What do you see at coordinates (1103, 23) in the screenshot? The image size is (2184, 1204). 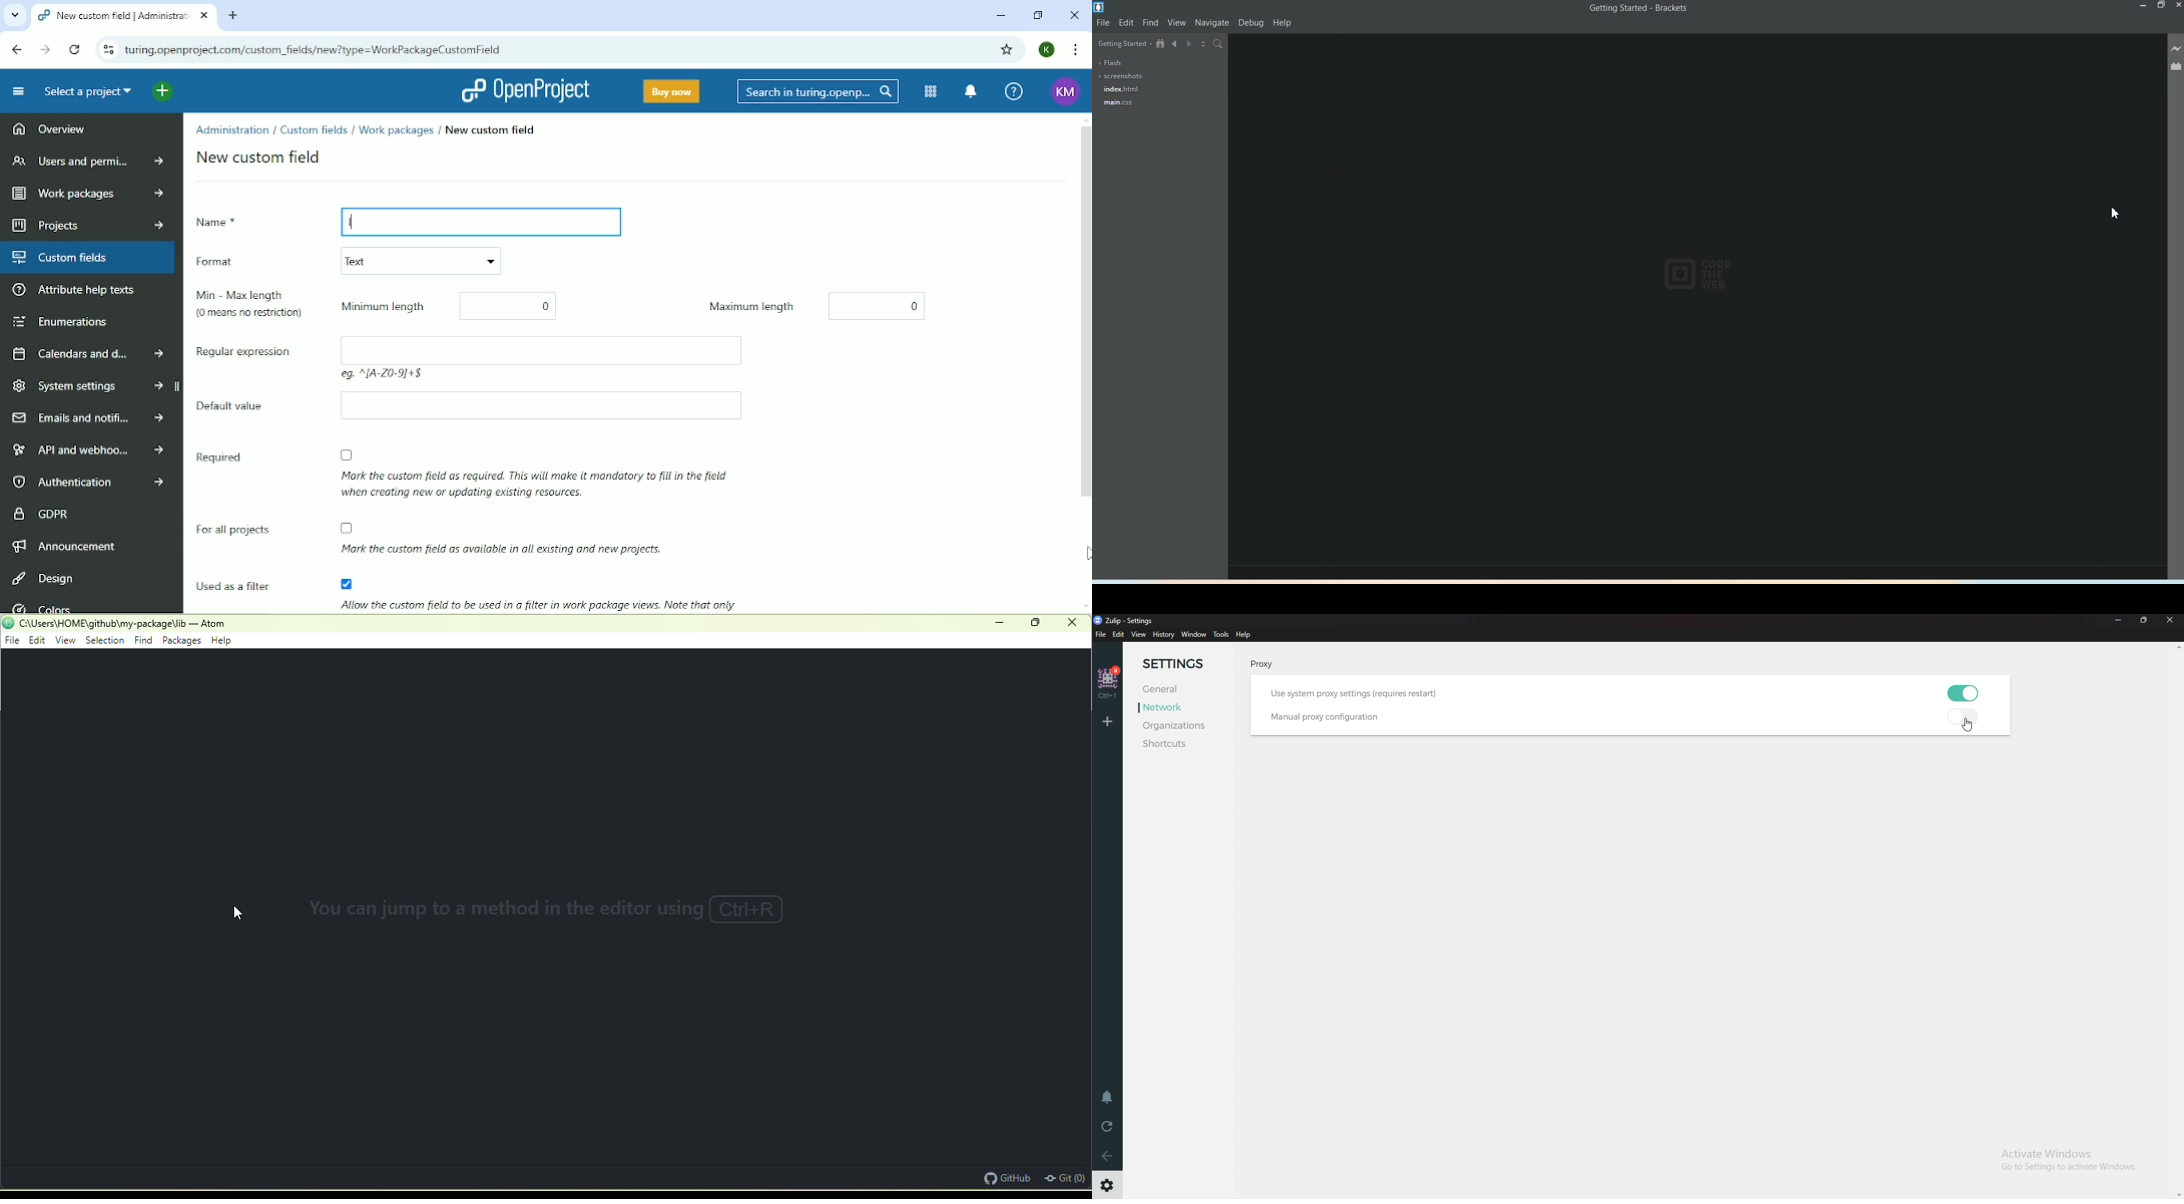 I see `File` at bounding box center [1103, 23].